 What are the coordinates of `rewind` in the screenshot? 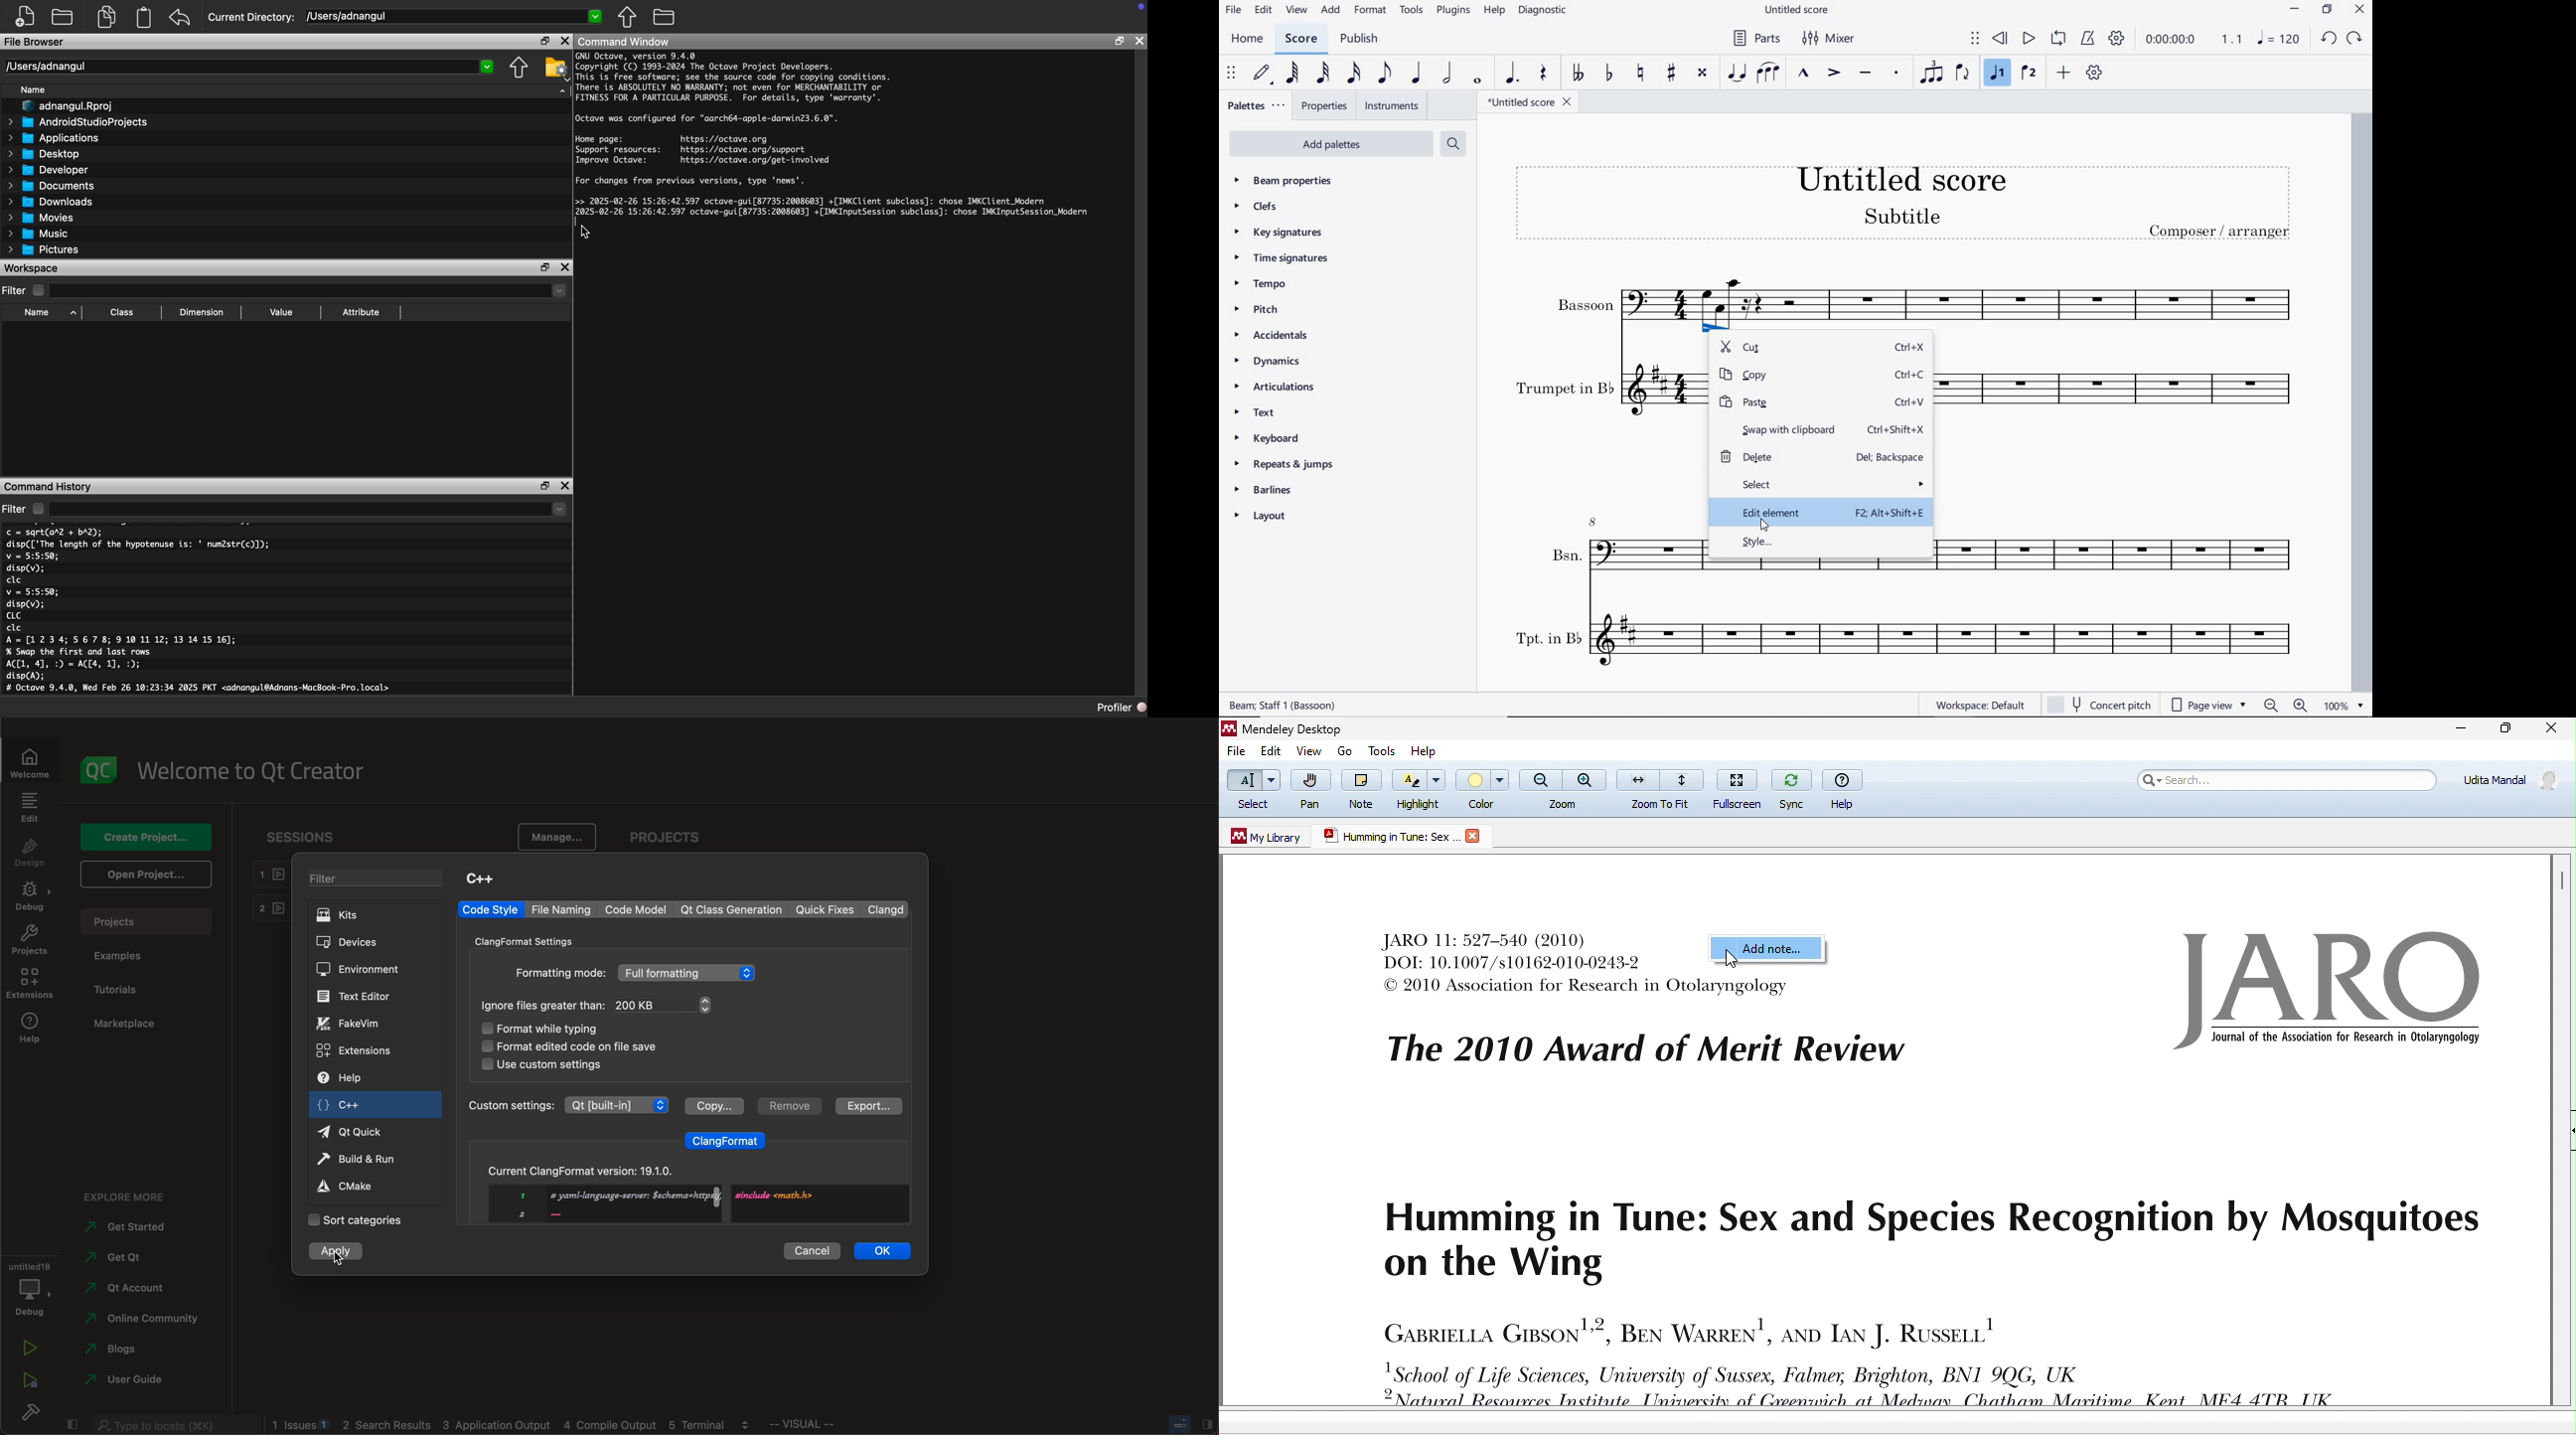 It's located at (2001, 39).